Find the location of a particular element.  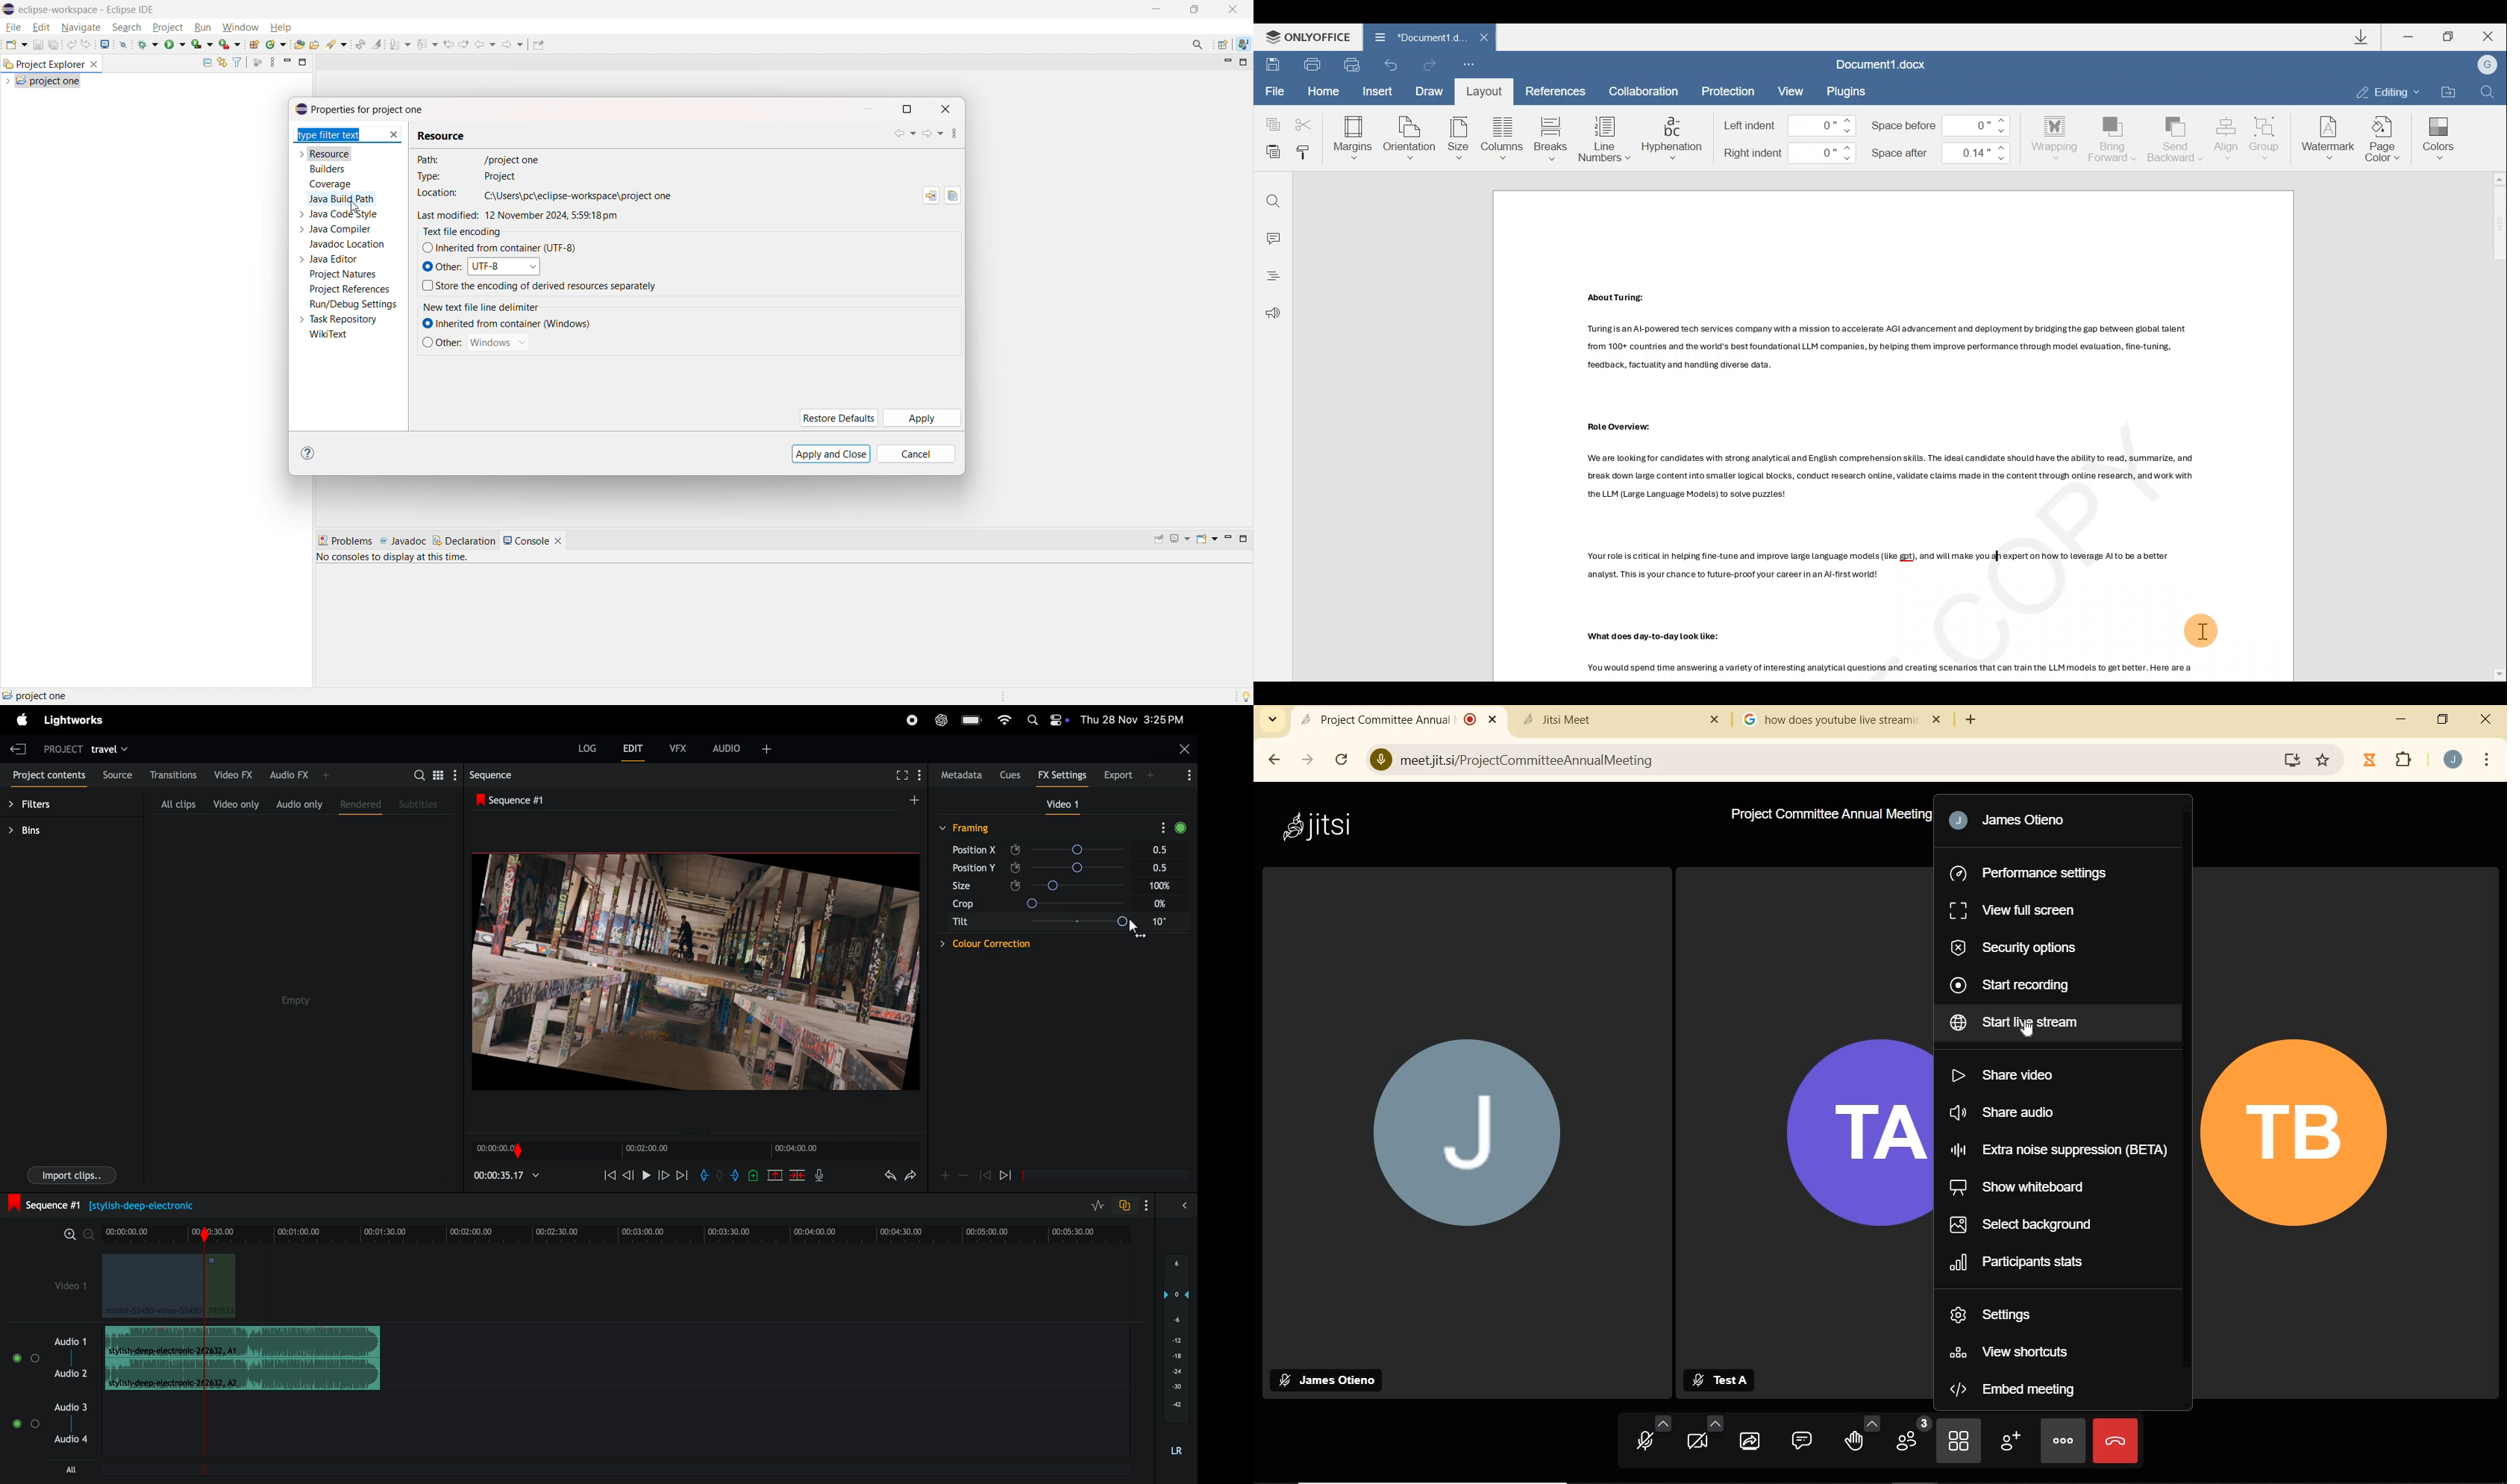

Save is located at coordinates (1270, 65).